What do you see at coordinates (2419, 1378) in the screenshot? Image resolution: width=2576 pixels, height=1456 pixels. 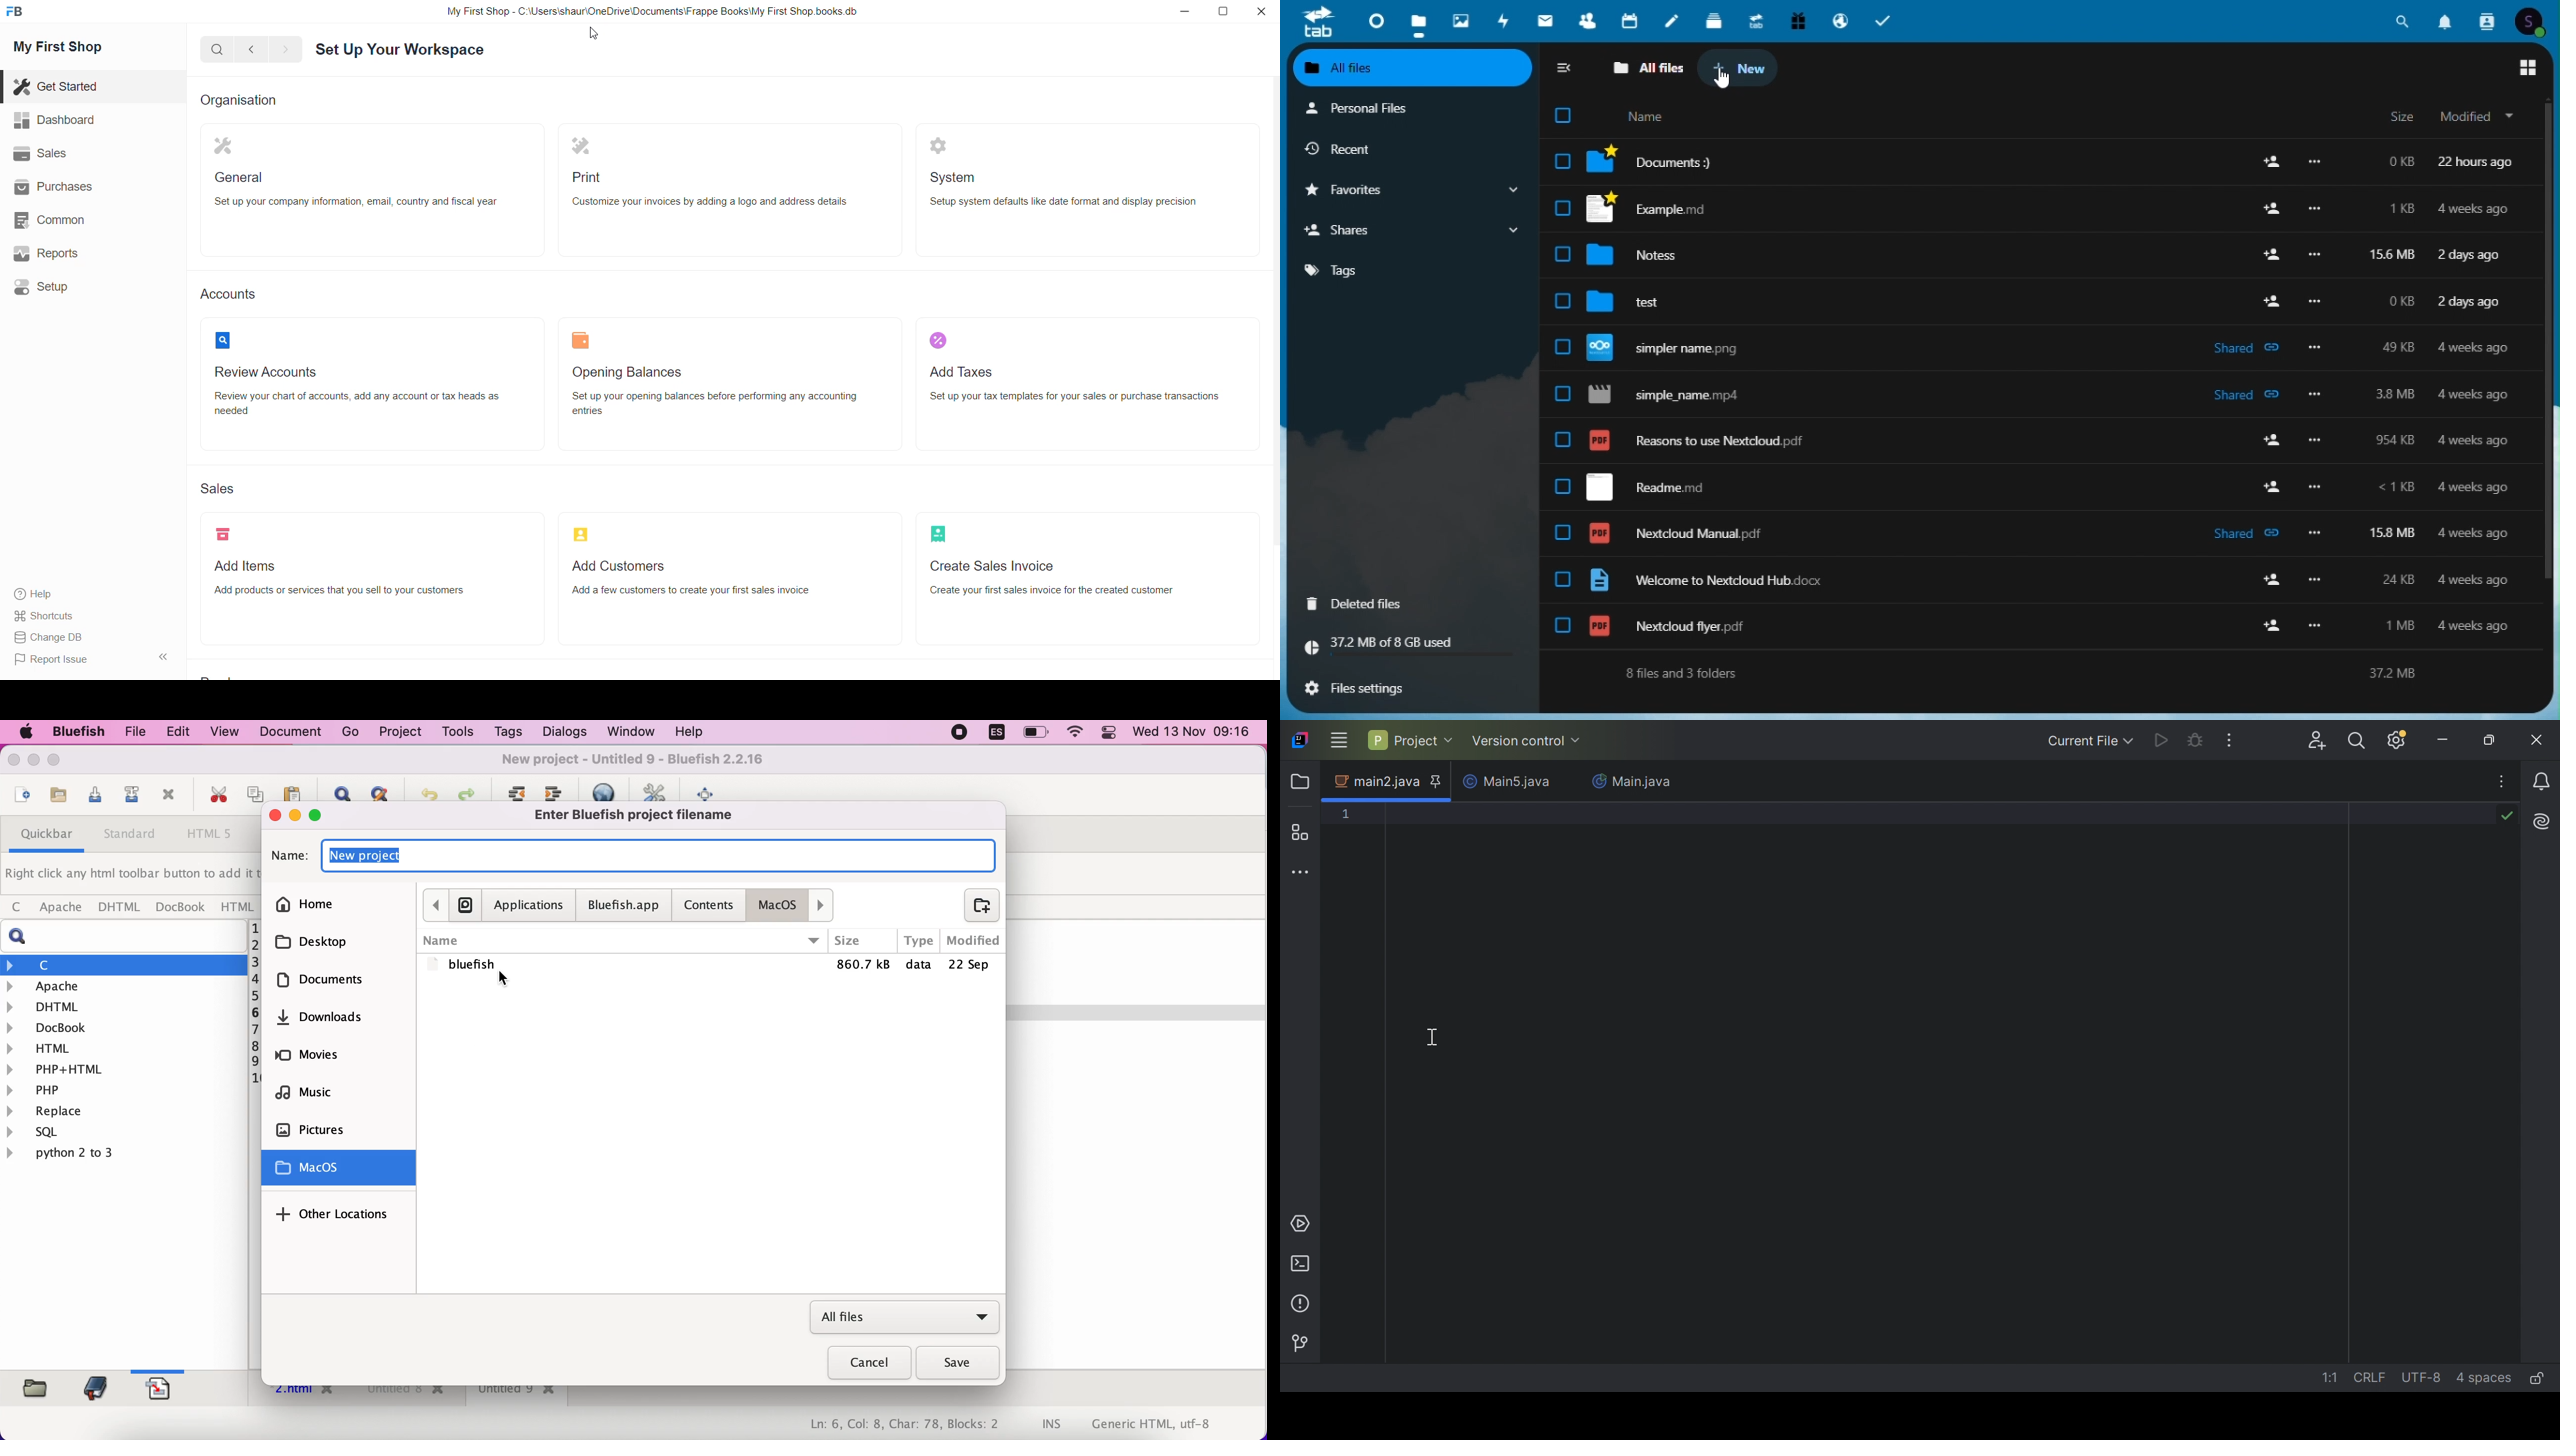 I see `file encoding: UTF-8` at bounding box center [2419, 1378].